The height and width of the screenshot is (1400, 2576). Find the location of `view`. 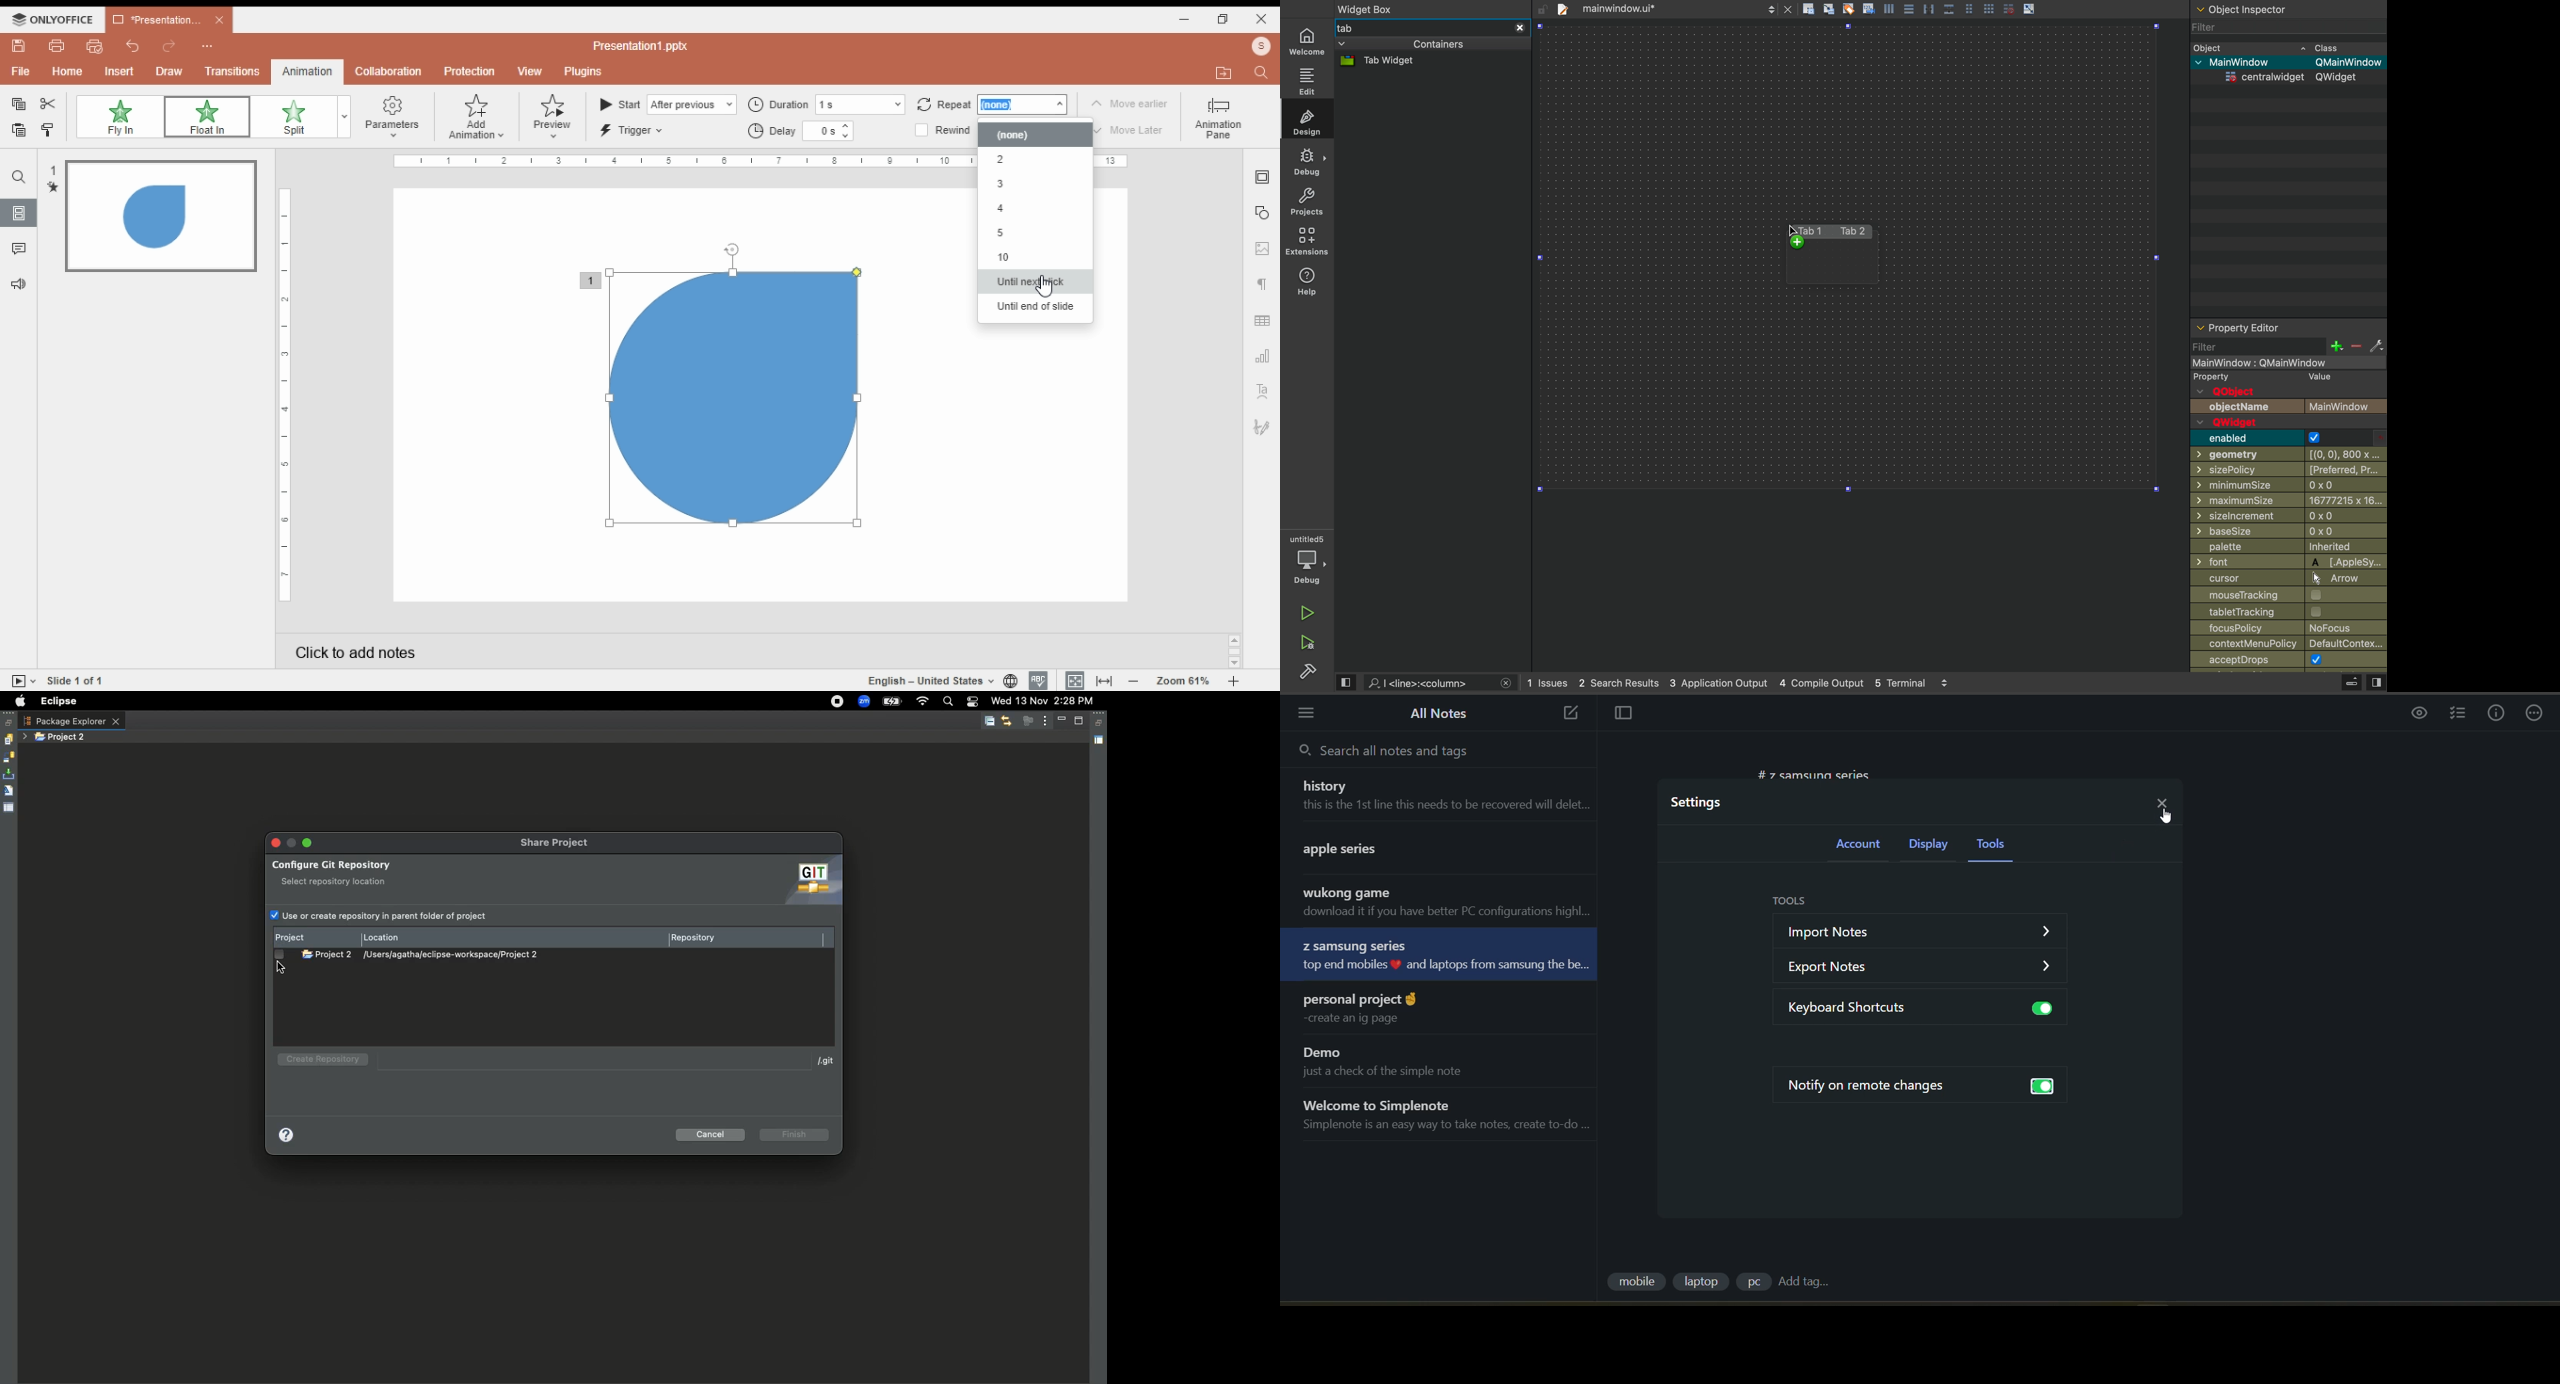

view is located at coordinates (2376, 683).